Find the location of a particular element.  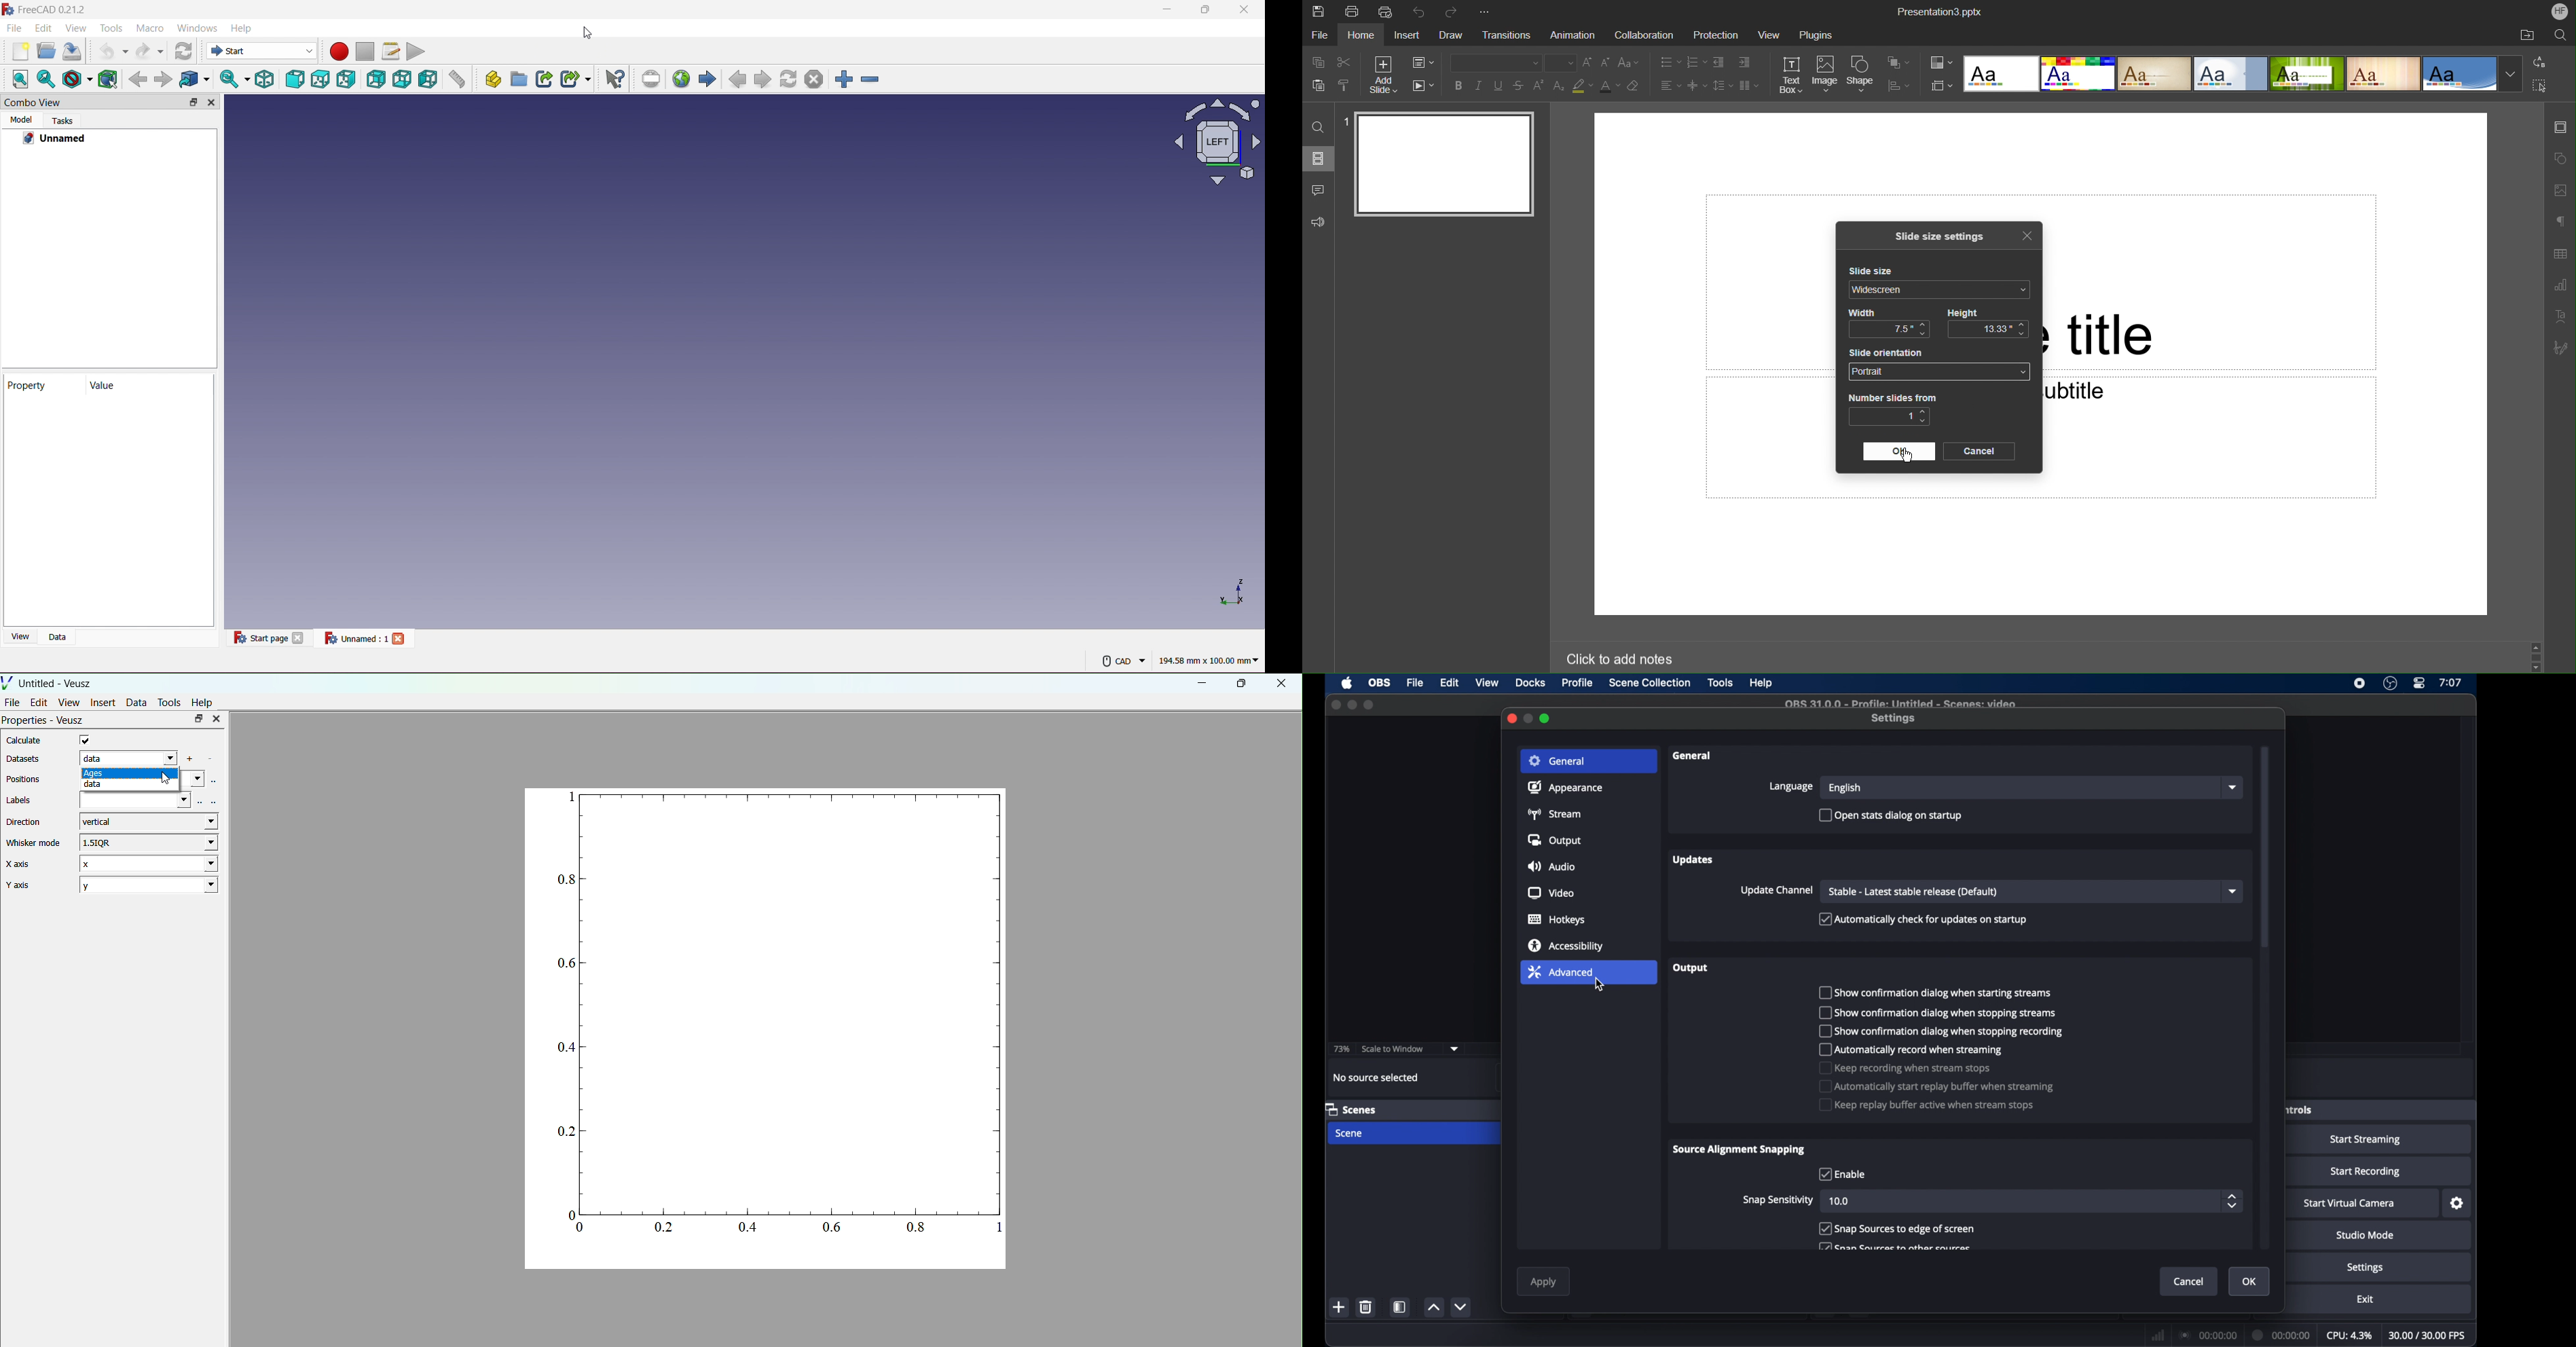

general is located at coordinates (1693, 755).